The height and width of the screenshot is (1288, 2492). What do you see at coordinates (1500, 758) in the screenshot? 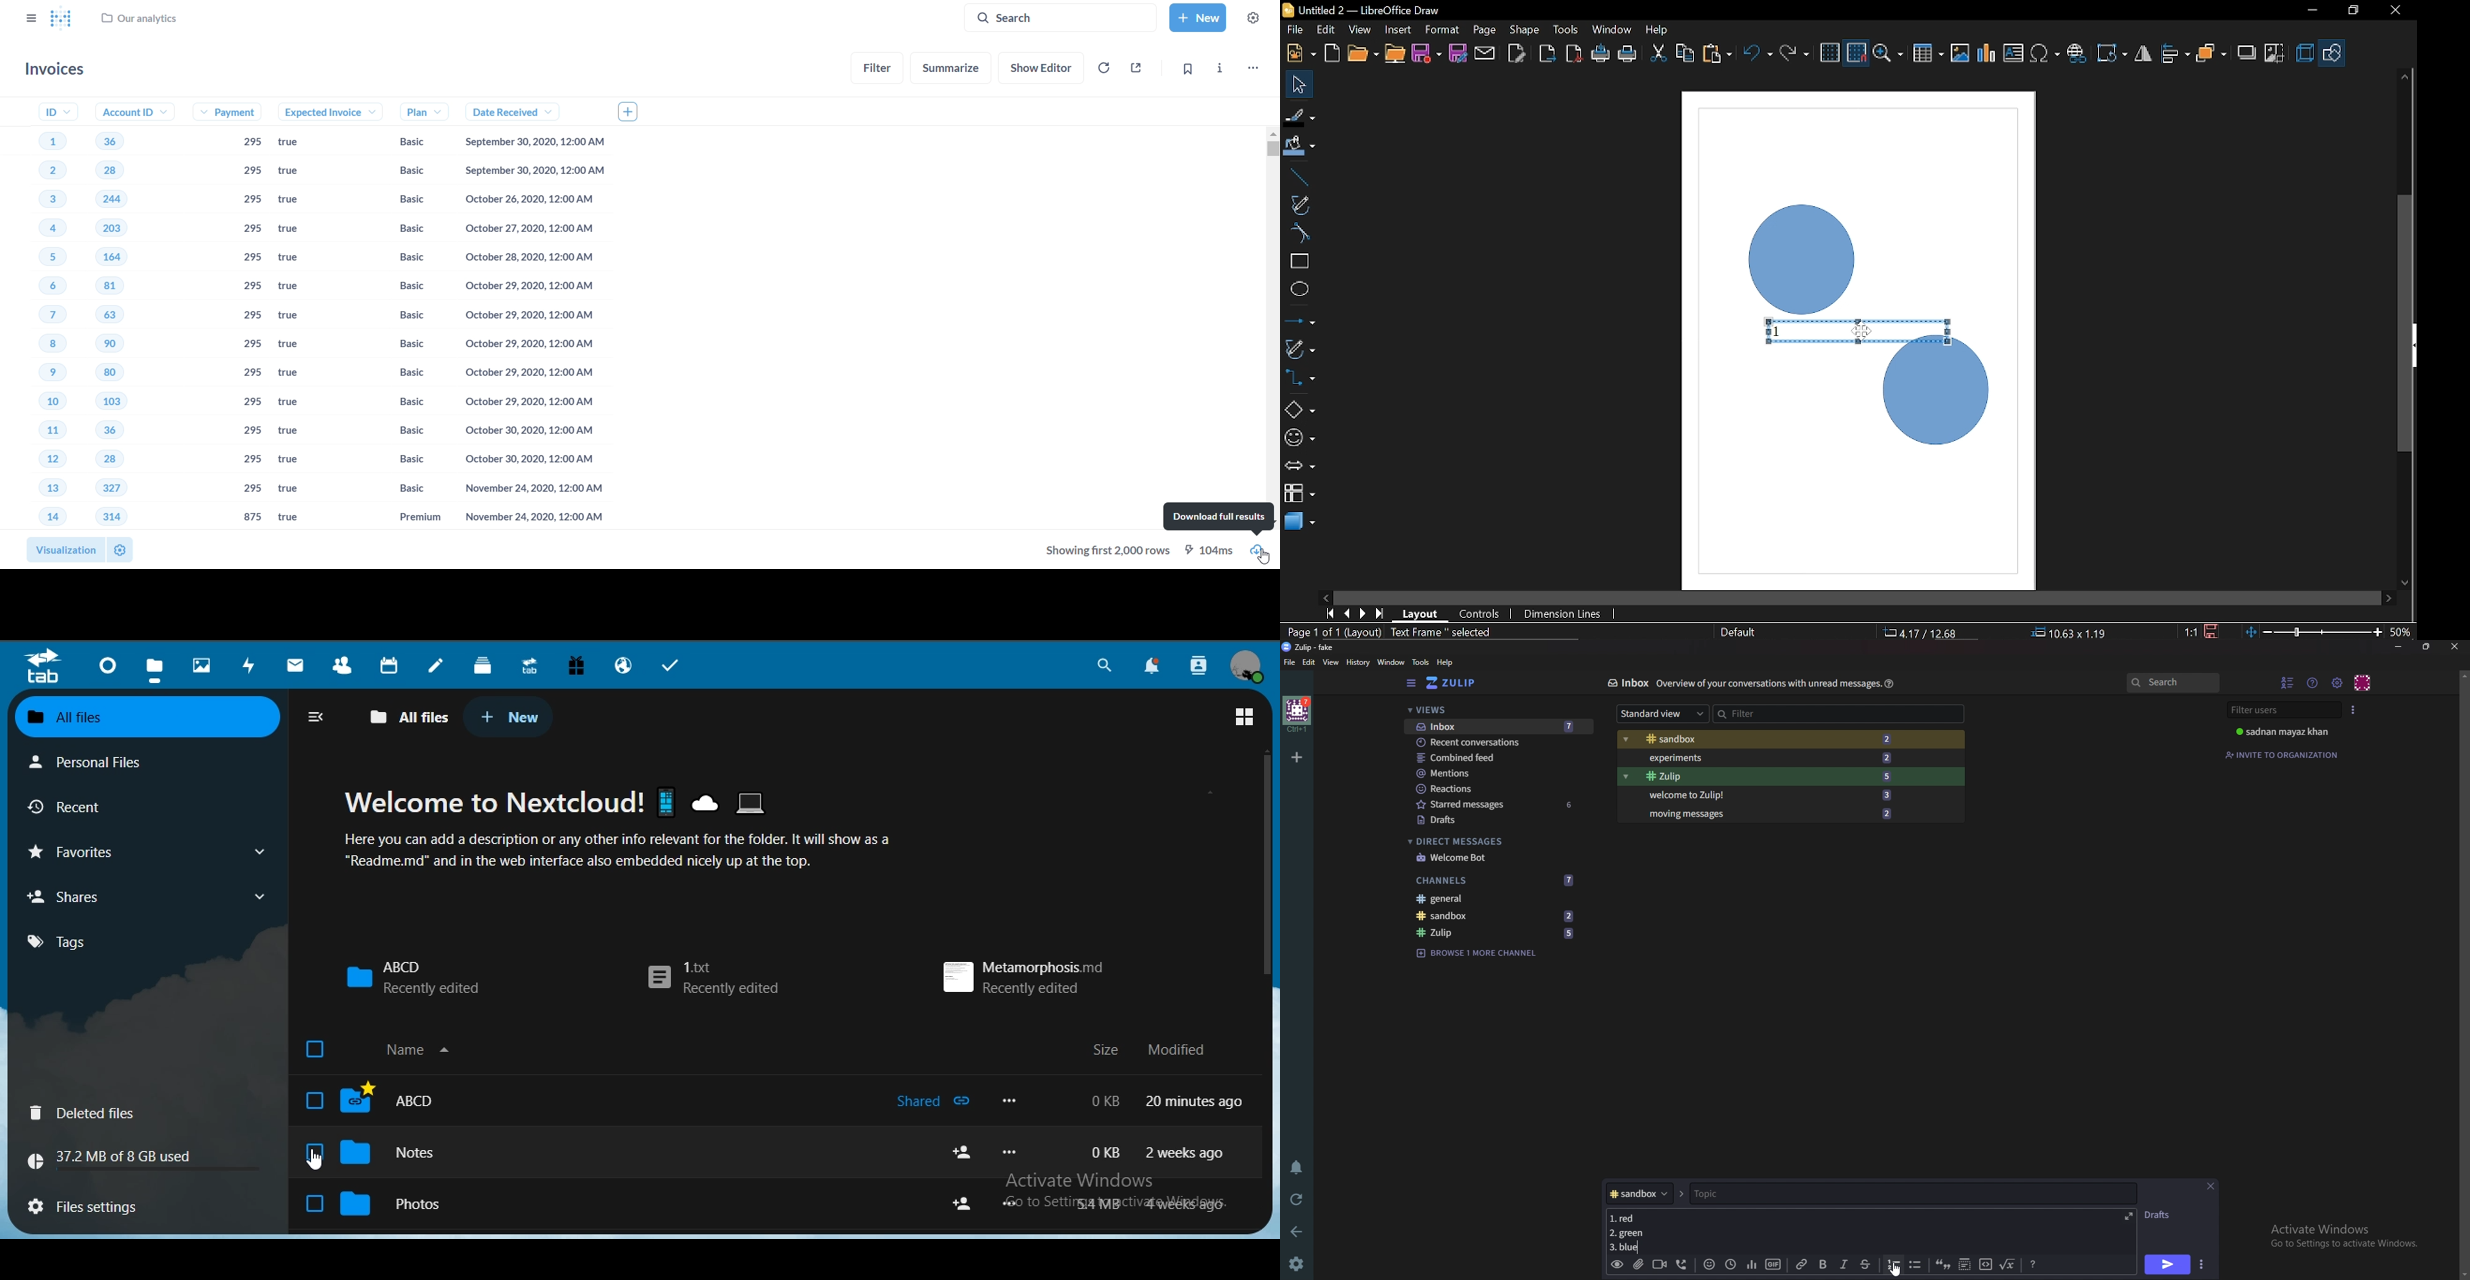
I see `Combine feed` at bounding box center [1500, 758].